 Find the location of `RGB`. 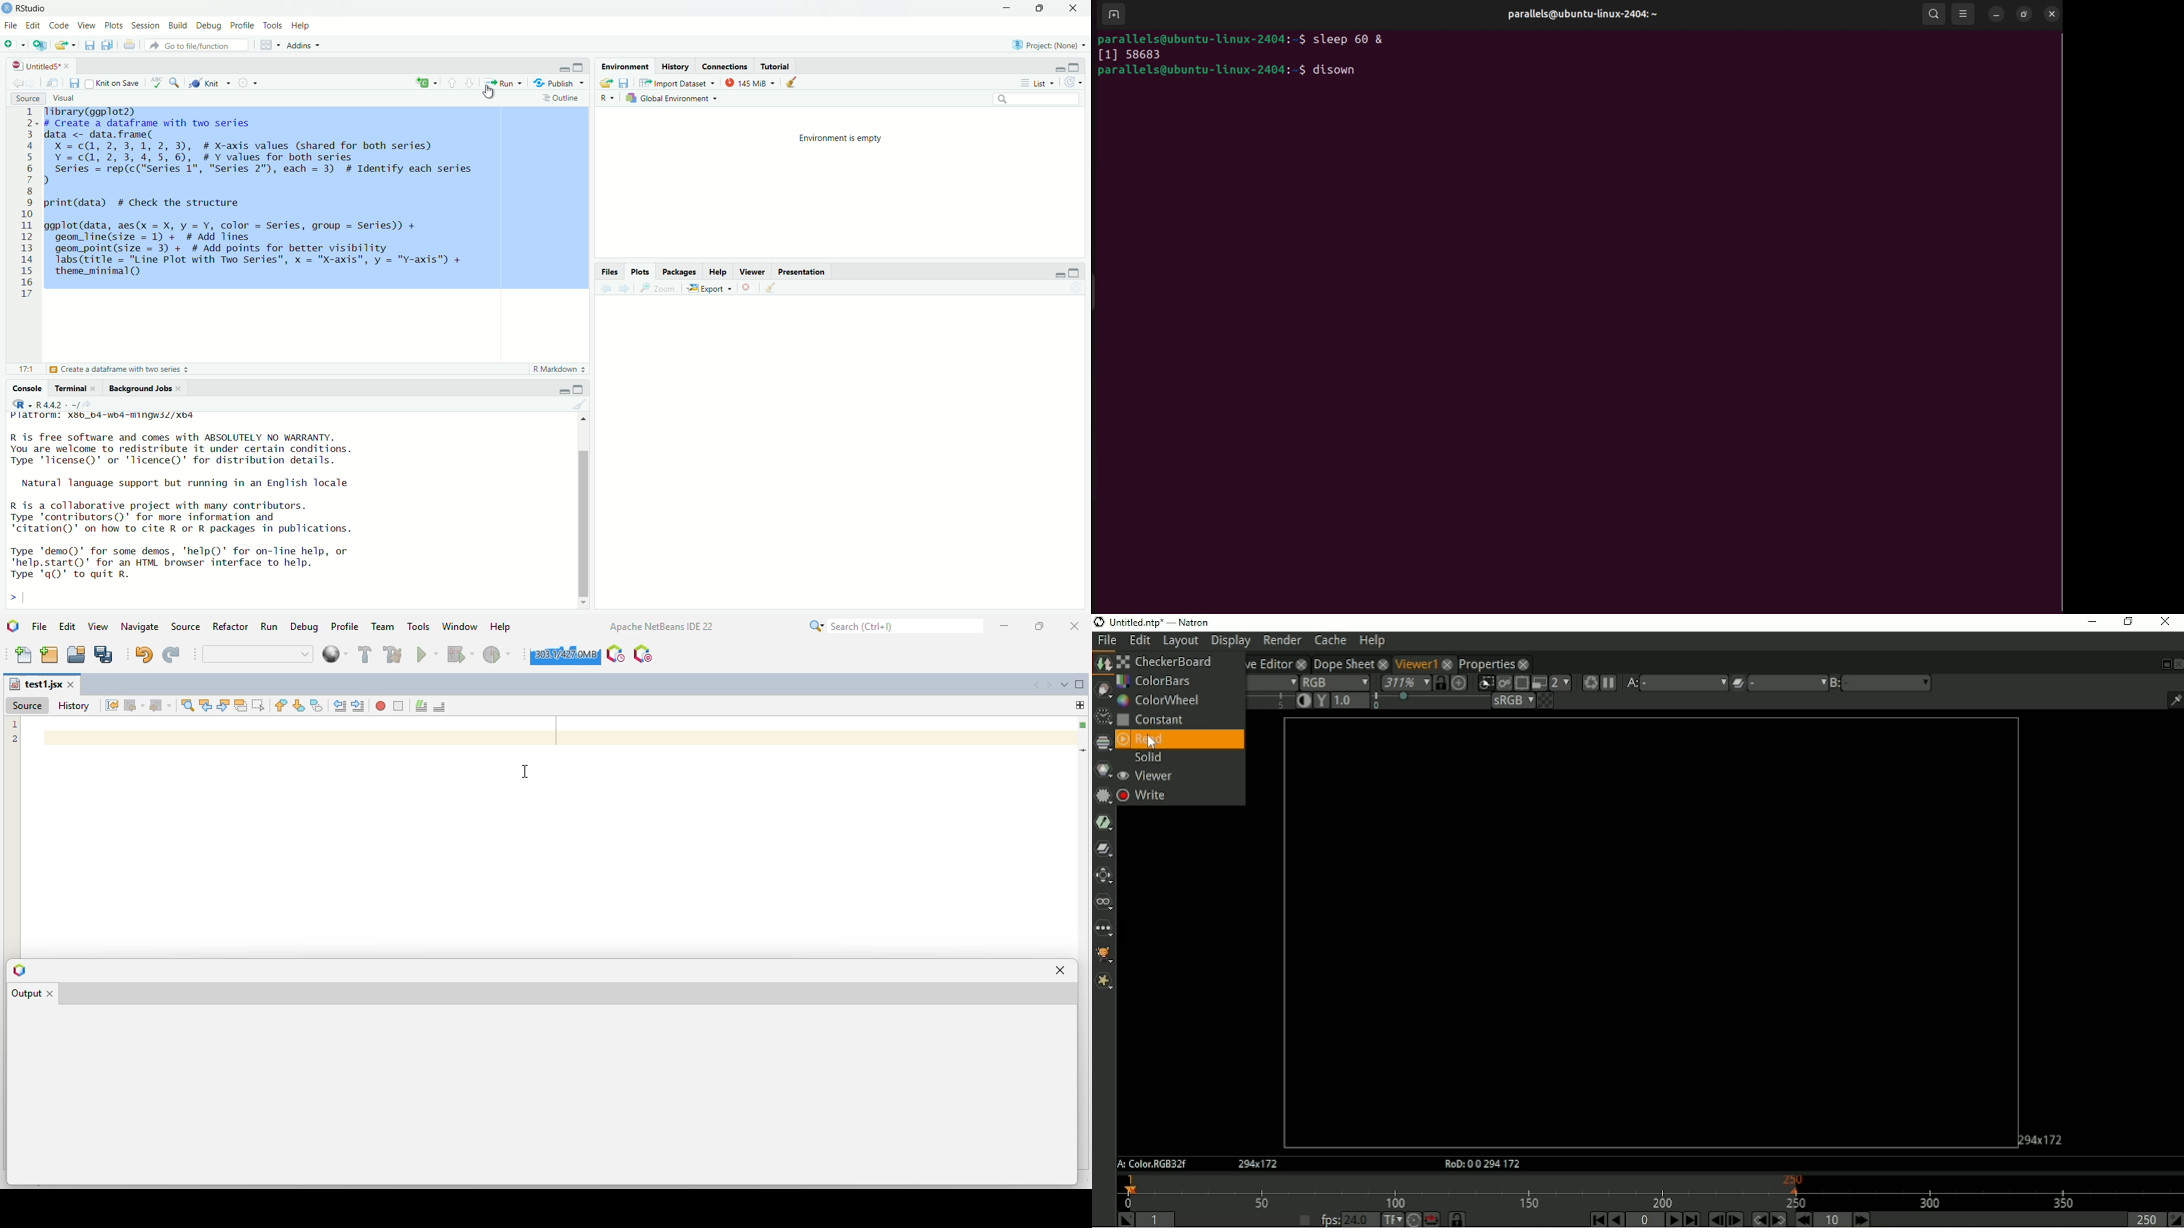

RGB is located at coordinates (1335, 681).